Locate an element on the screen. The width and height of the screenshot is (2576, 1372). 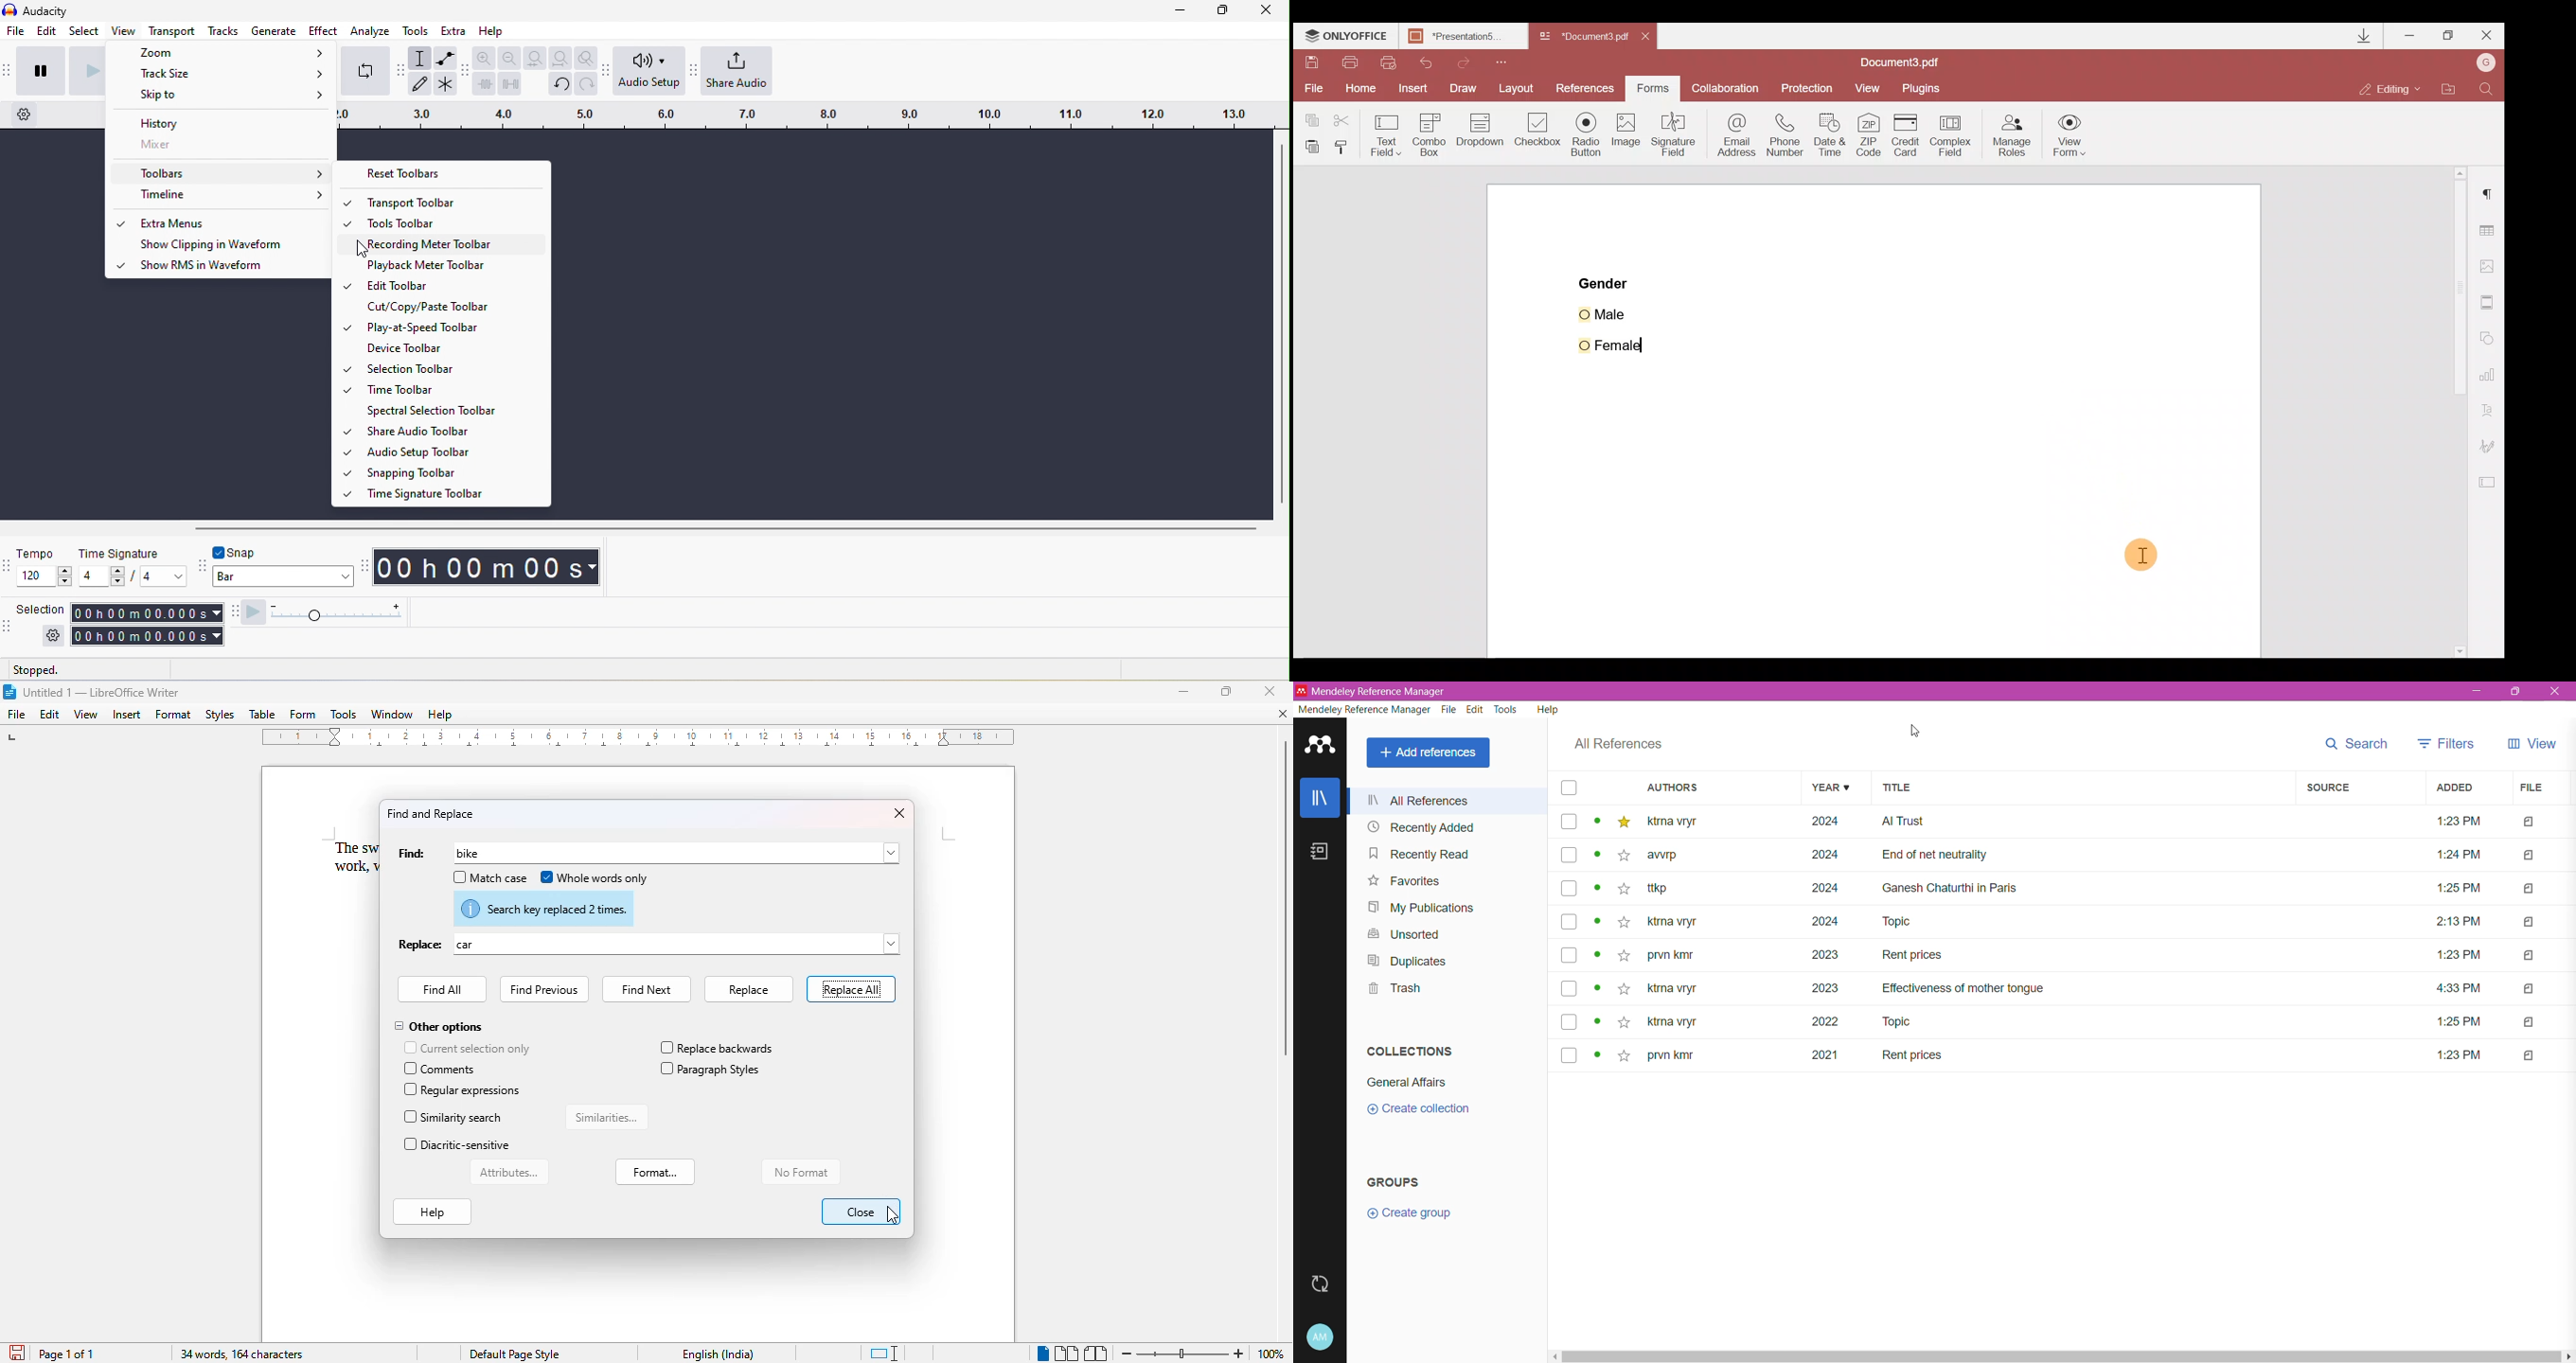
click to add to favorites is located at coordinates (1625, 889).